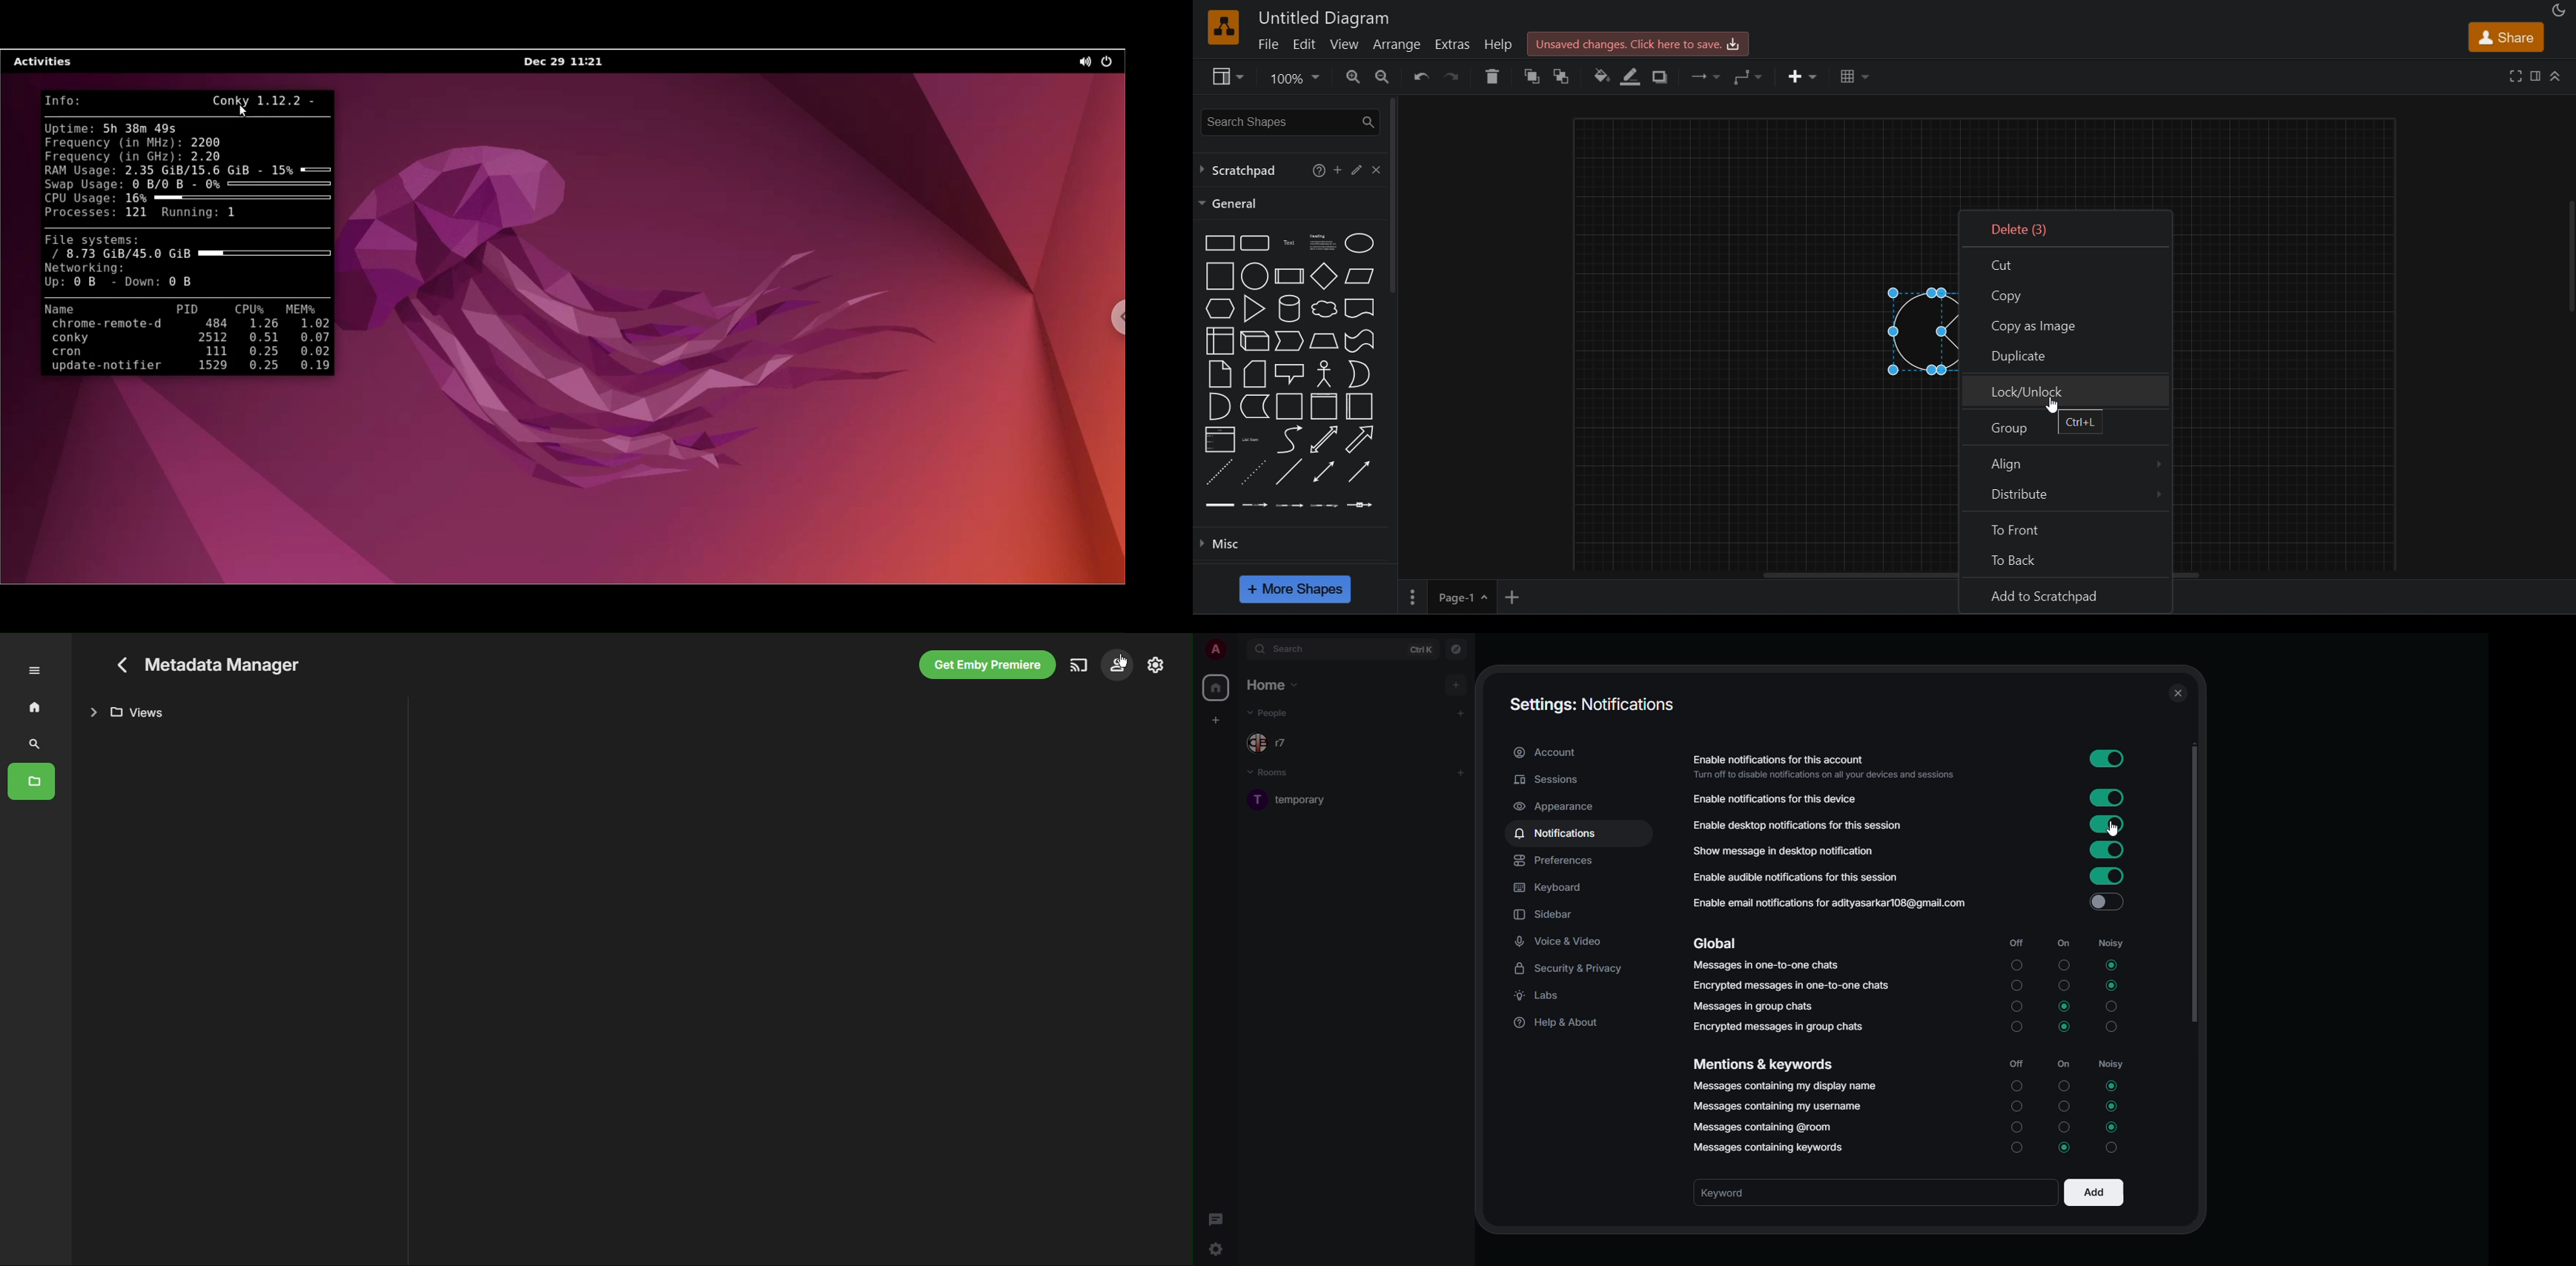 The width and height of the screenshot is (2576, 1288). Describe the element at coordinates (1756, 1005) in the screenshot. I see `messages in group chat` at that location.